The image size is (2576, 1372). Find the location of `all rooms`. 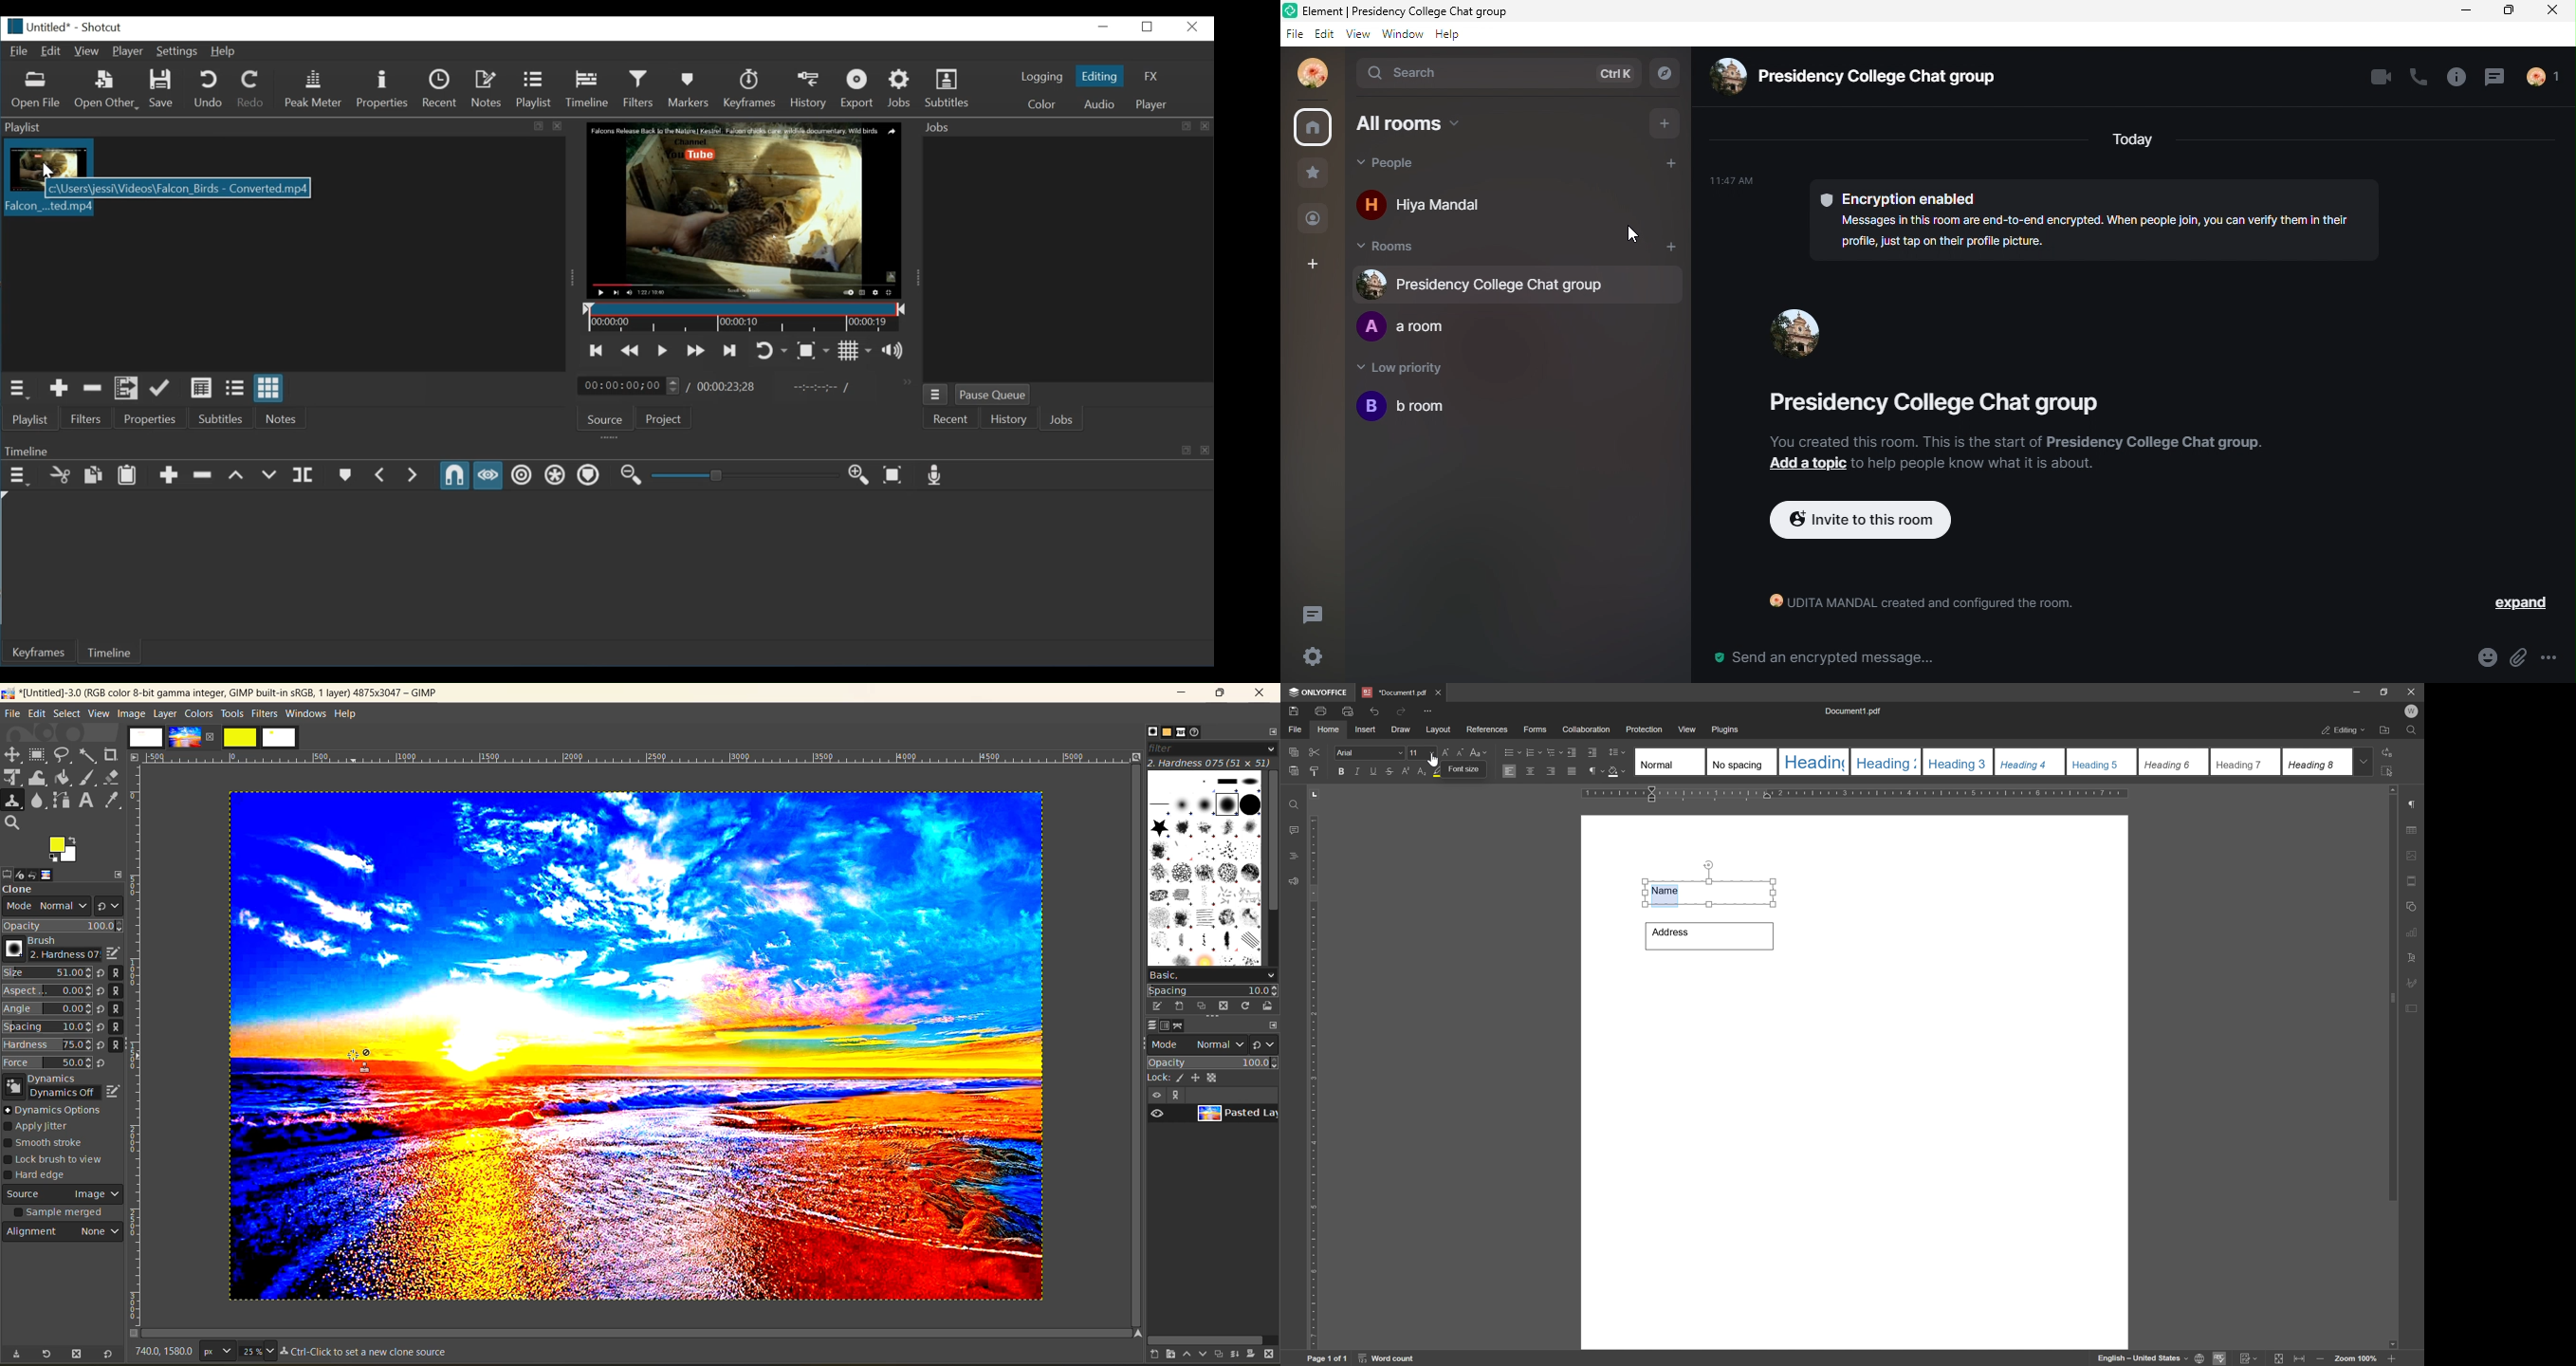

all rooms is located at coordinates (1417, 130).